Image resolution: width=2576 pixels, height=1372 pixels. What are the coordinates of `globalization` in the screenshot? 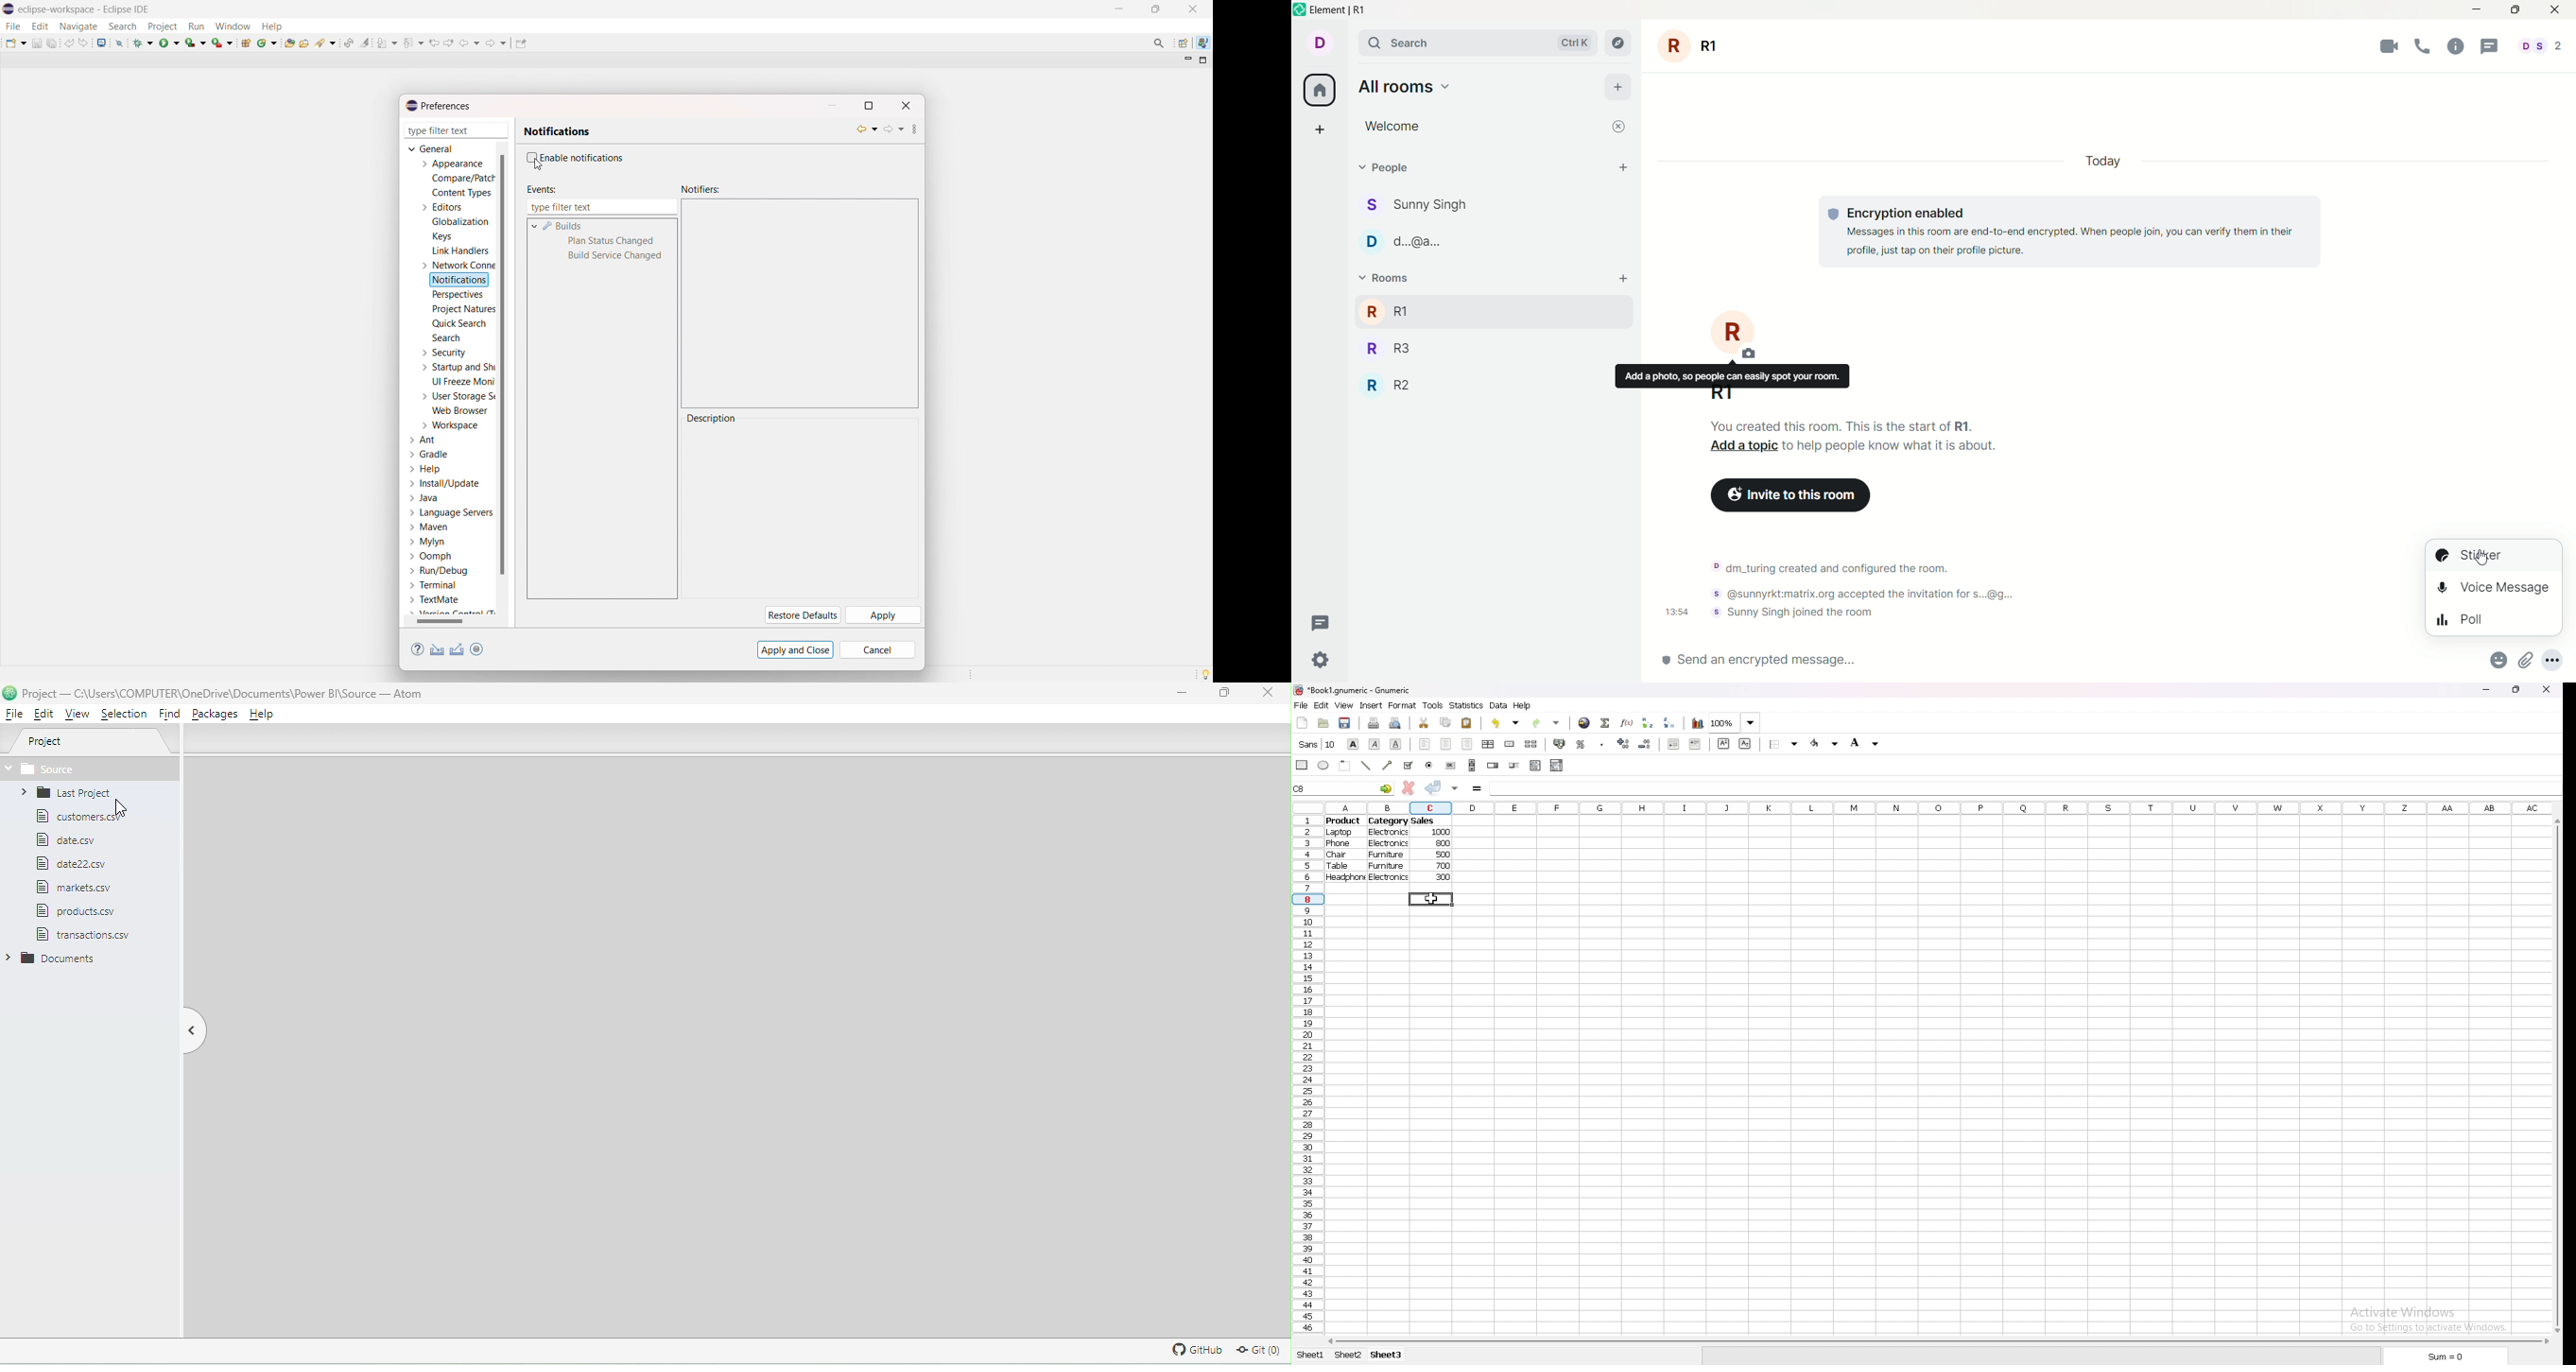 It's located at (461, 221).